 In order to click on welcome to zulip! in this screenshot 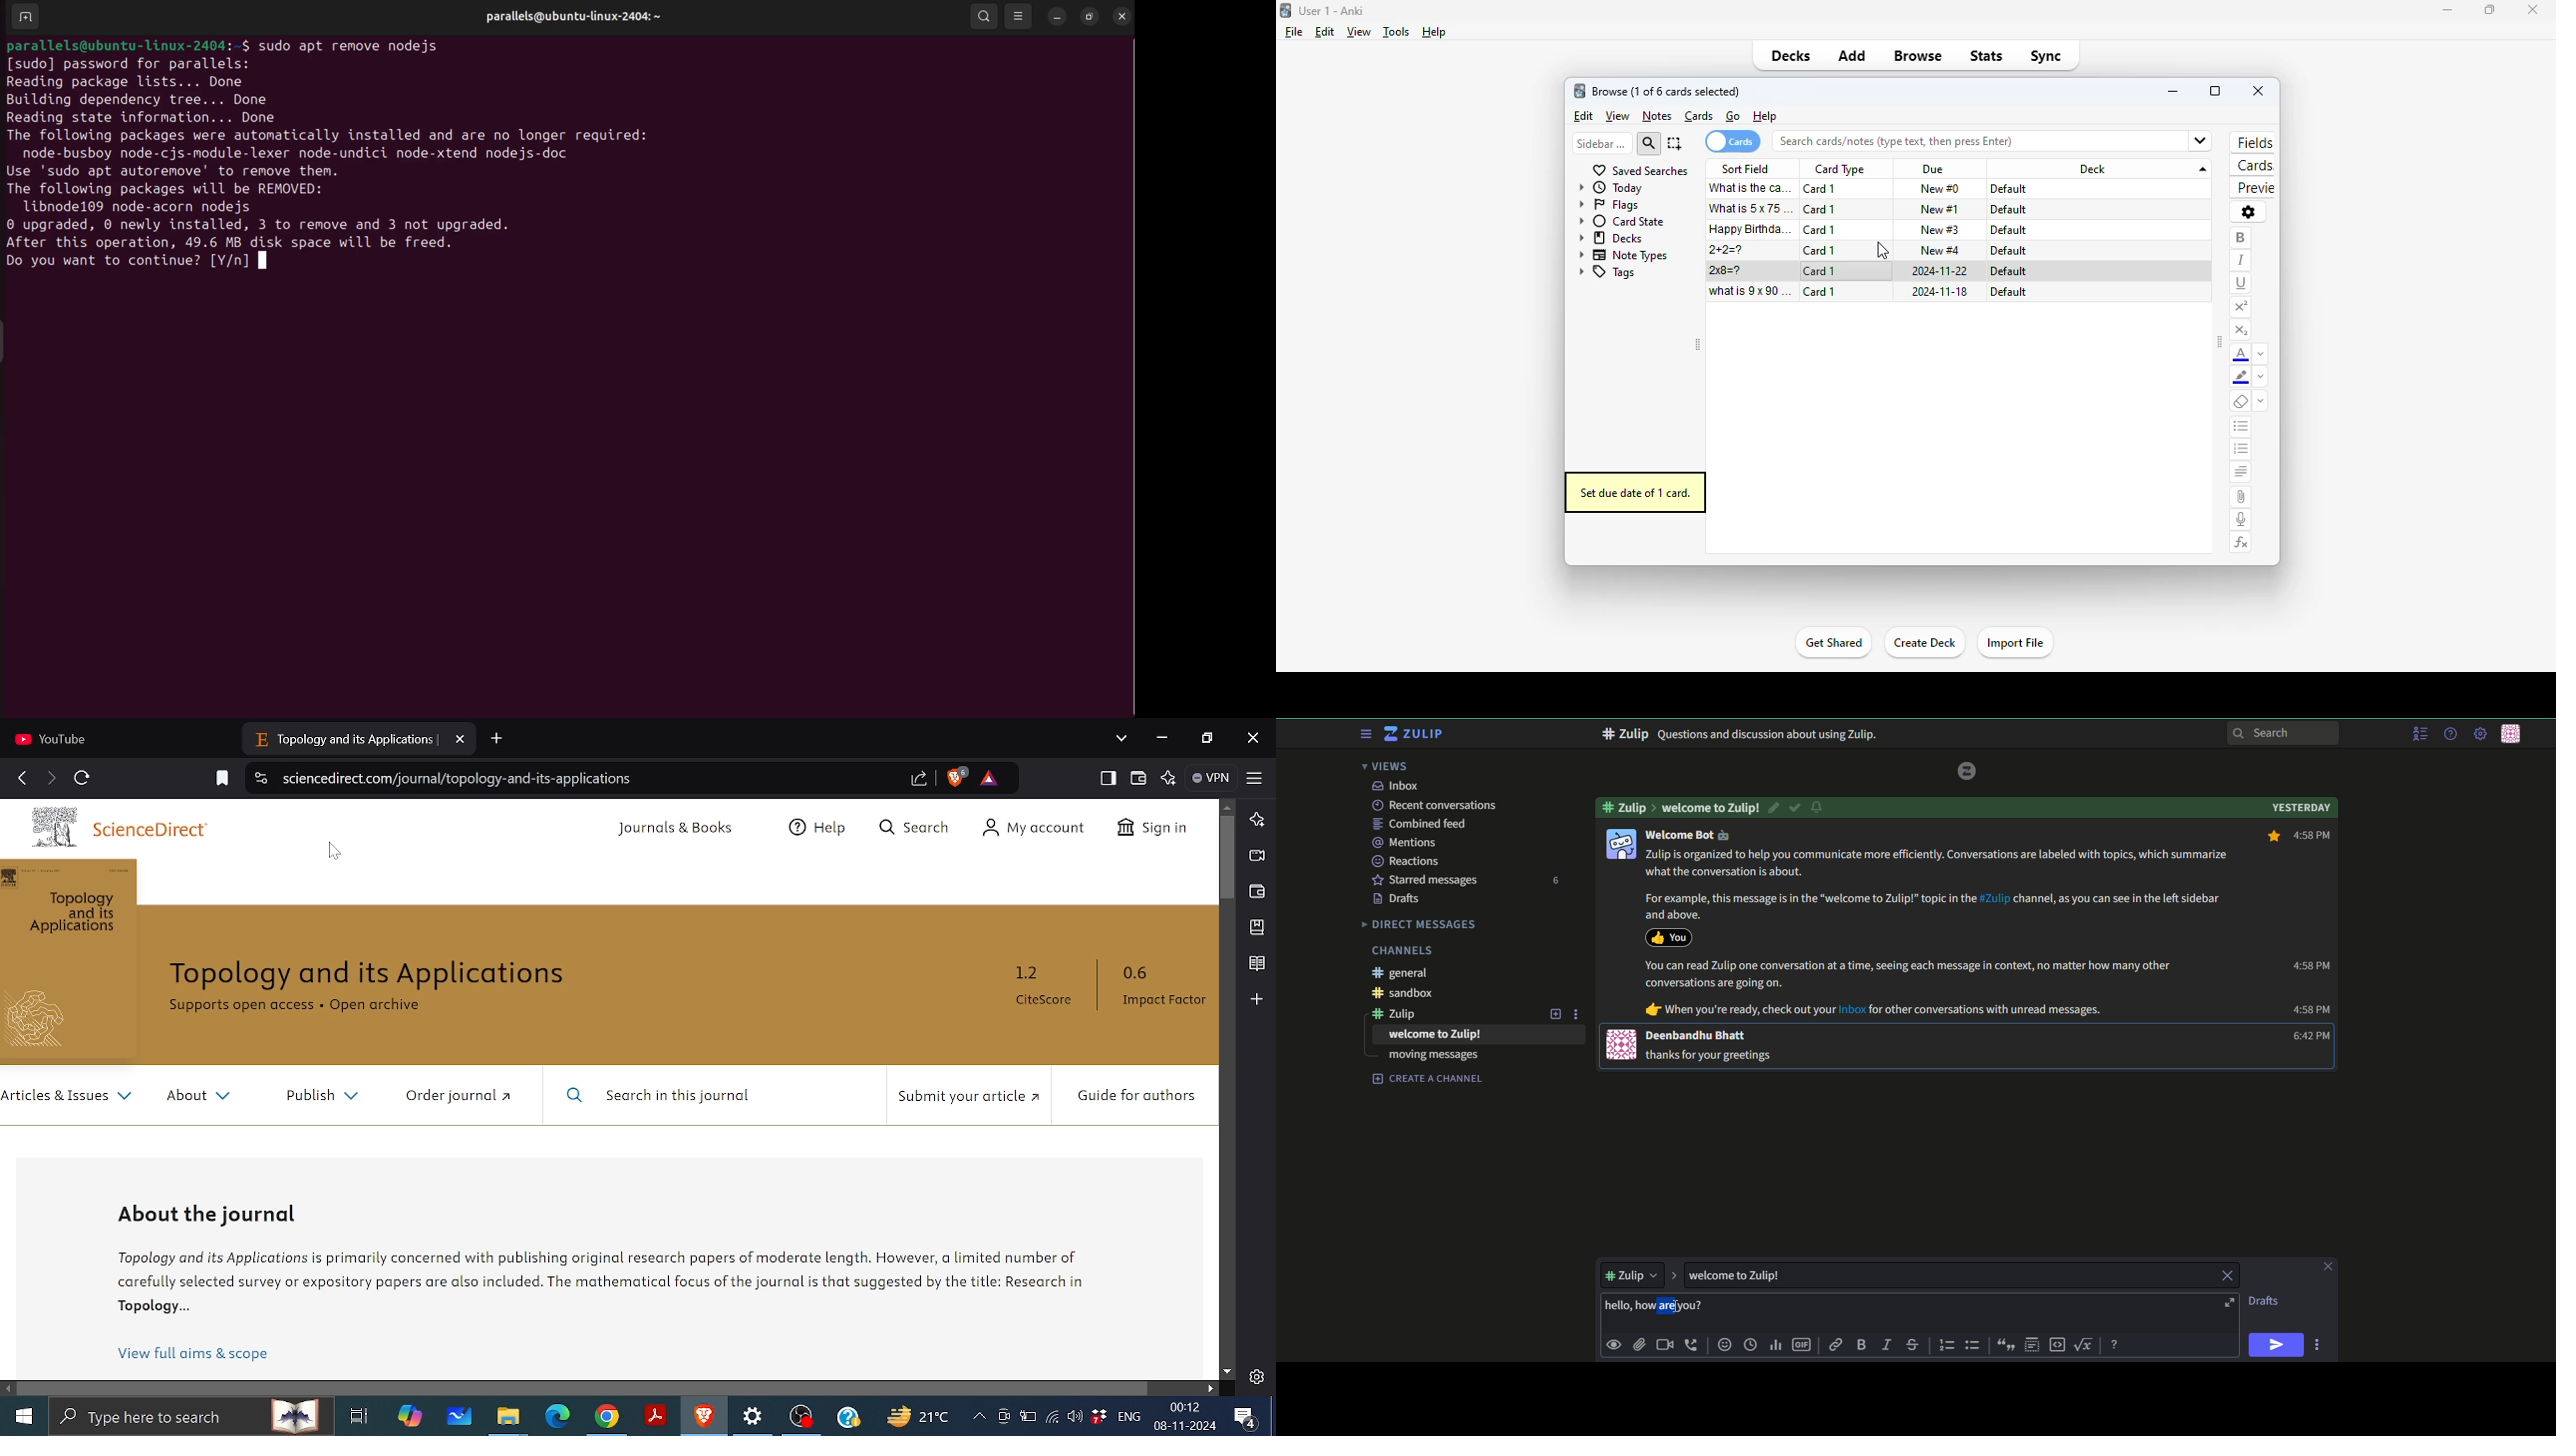, I will do `click(1436, 1035)`.